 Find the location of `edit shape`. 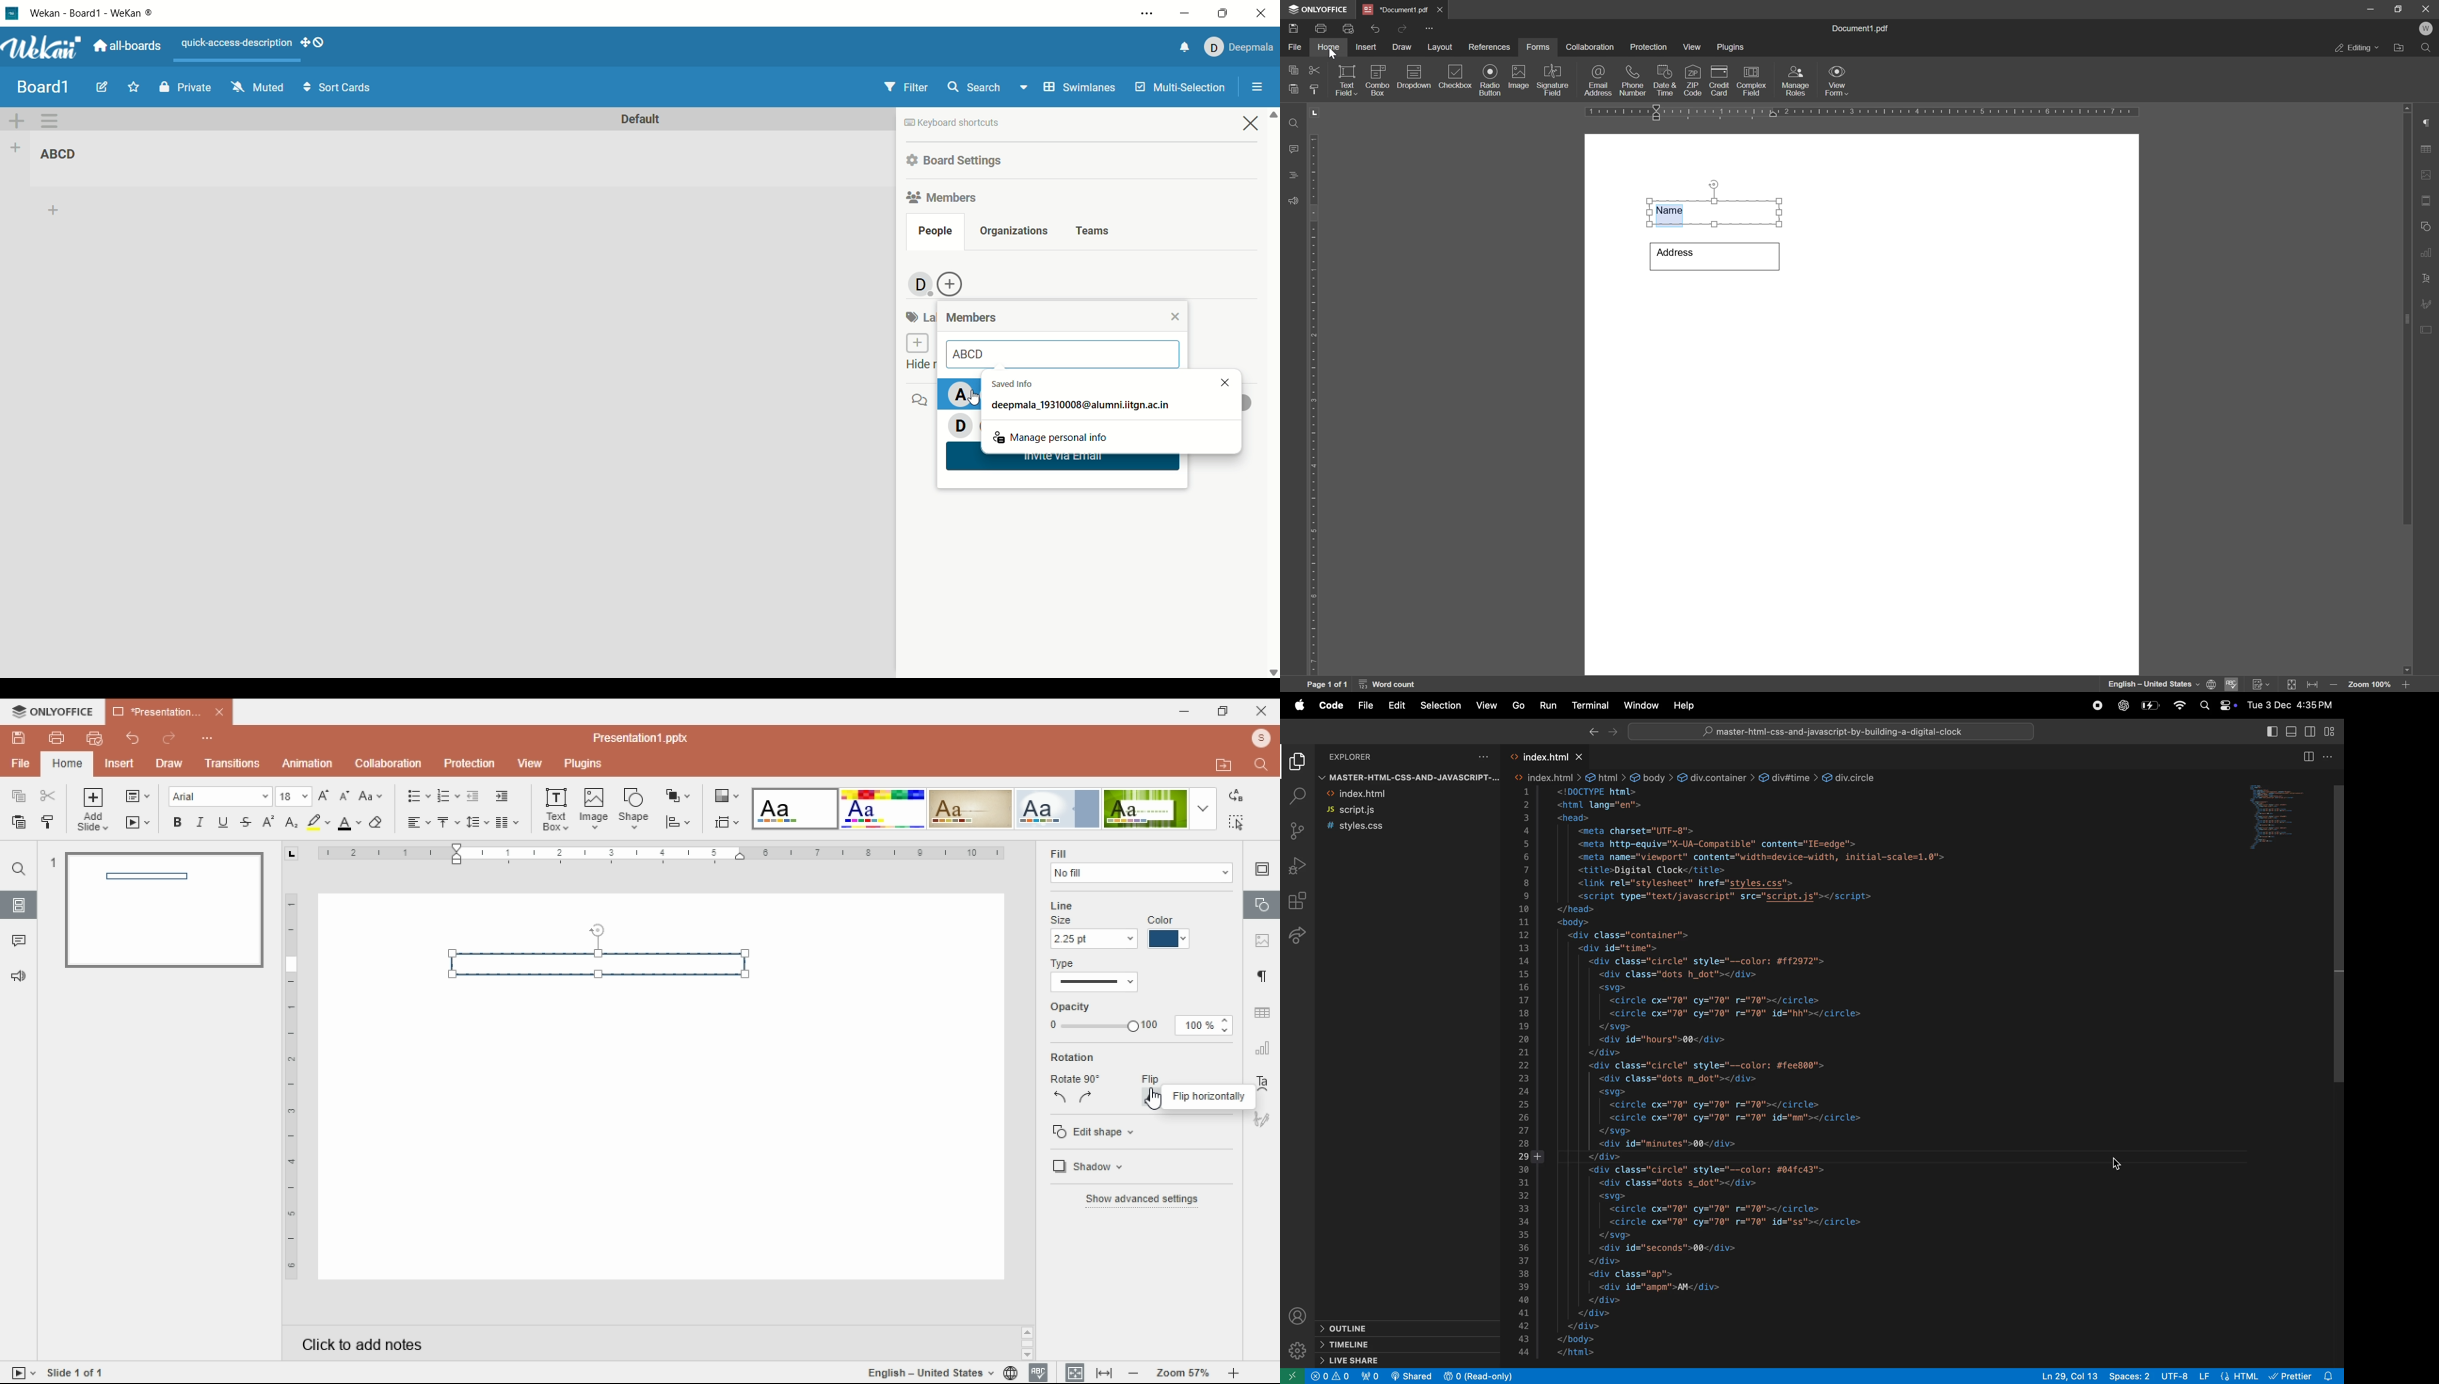

edit shape is located at coordinates (1092, 1130).